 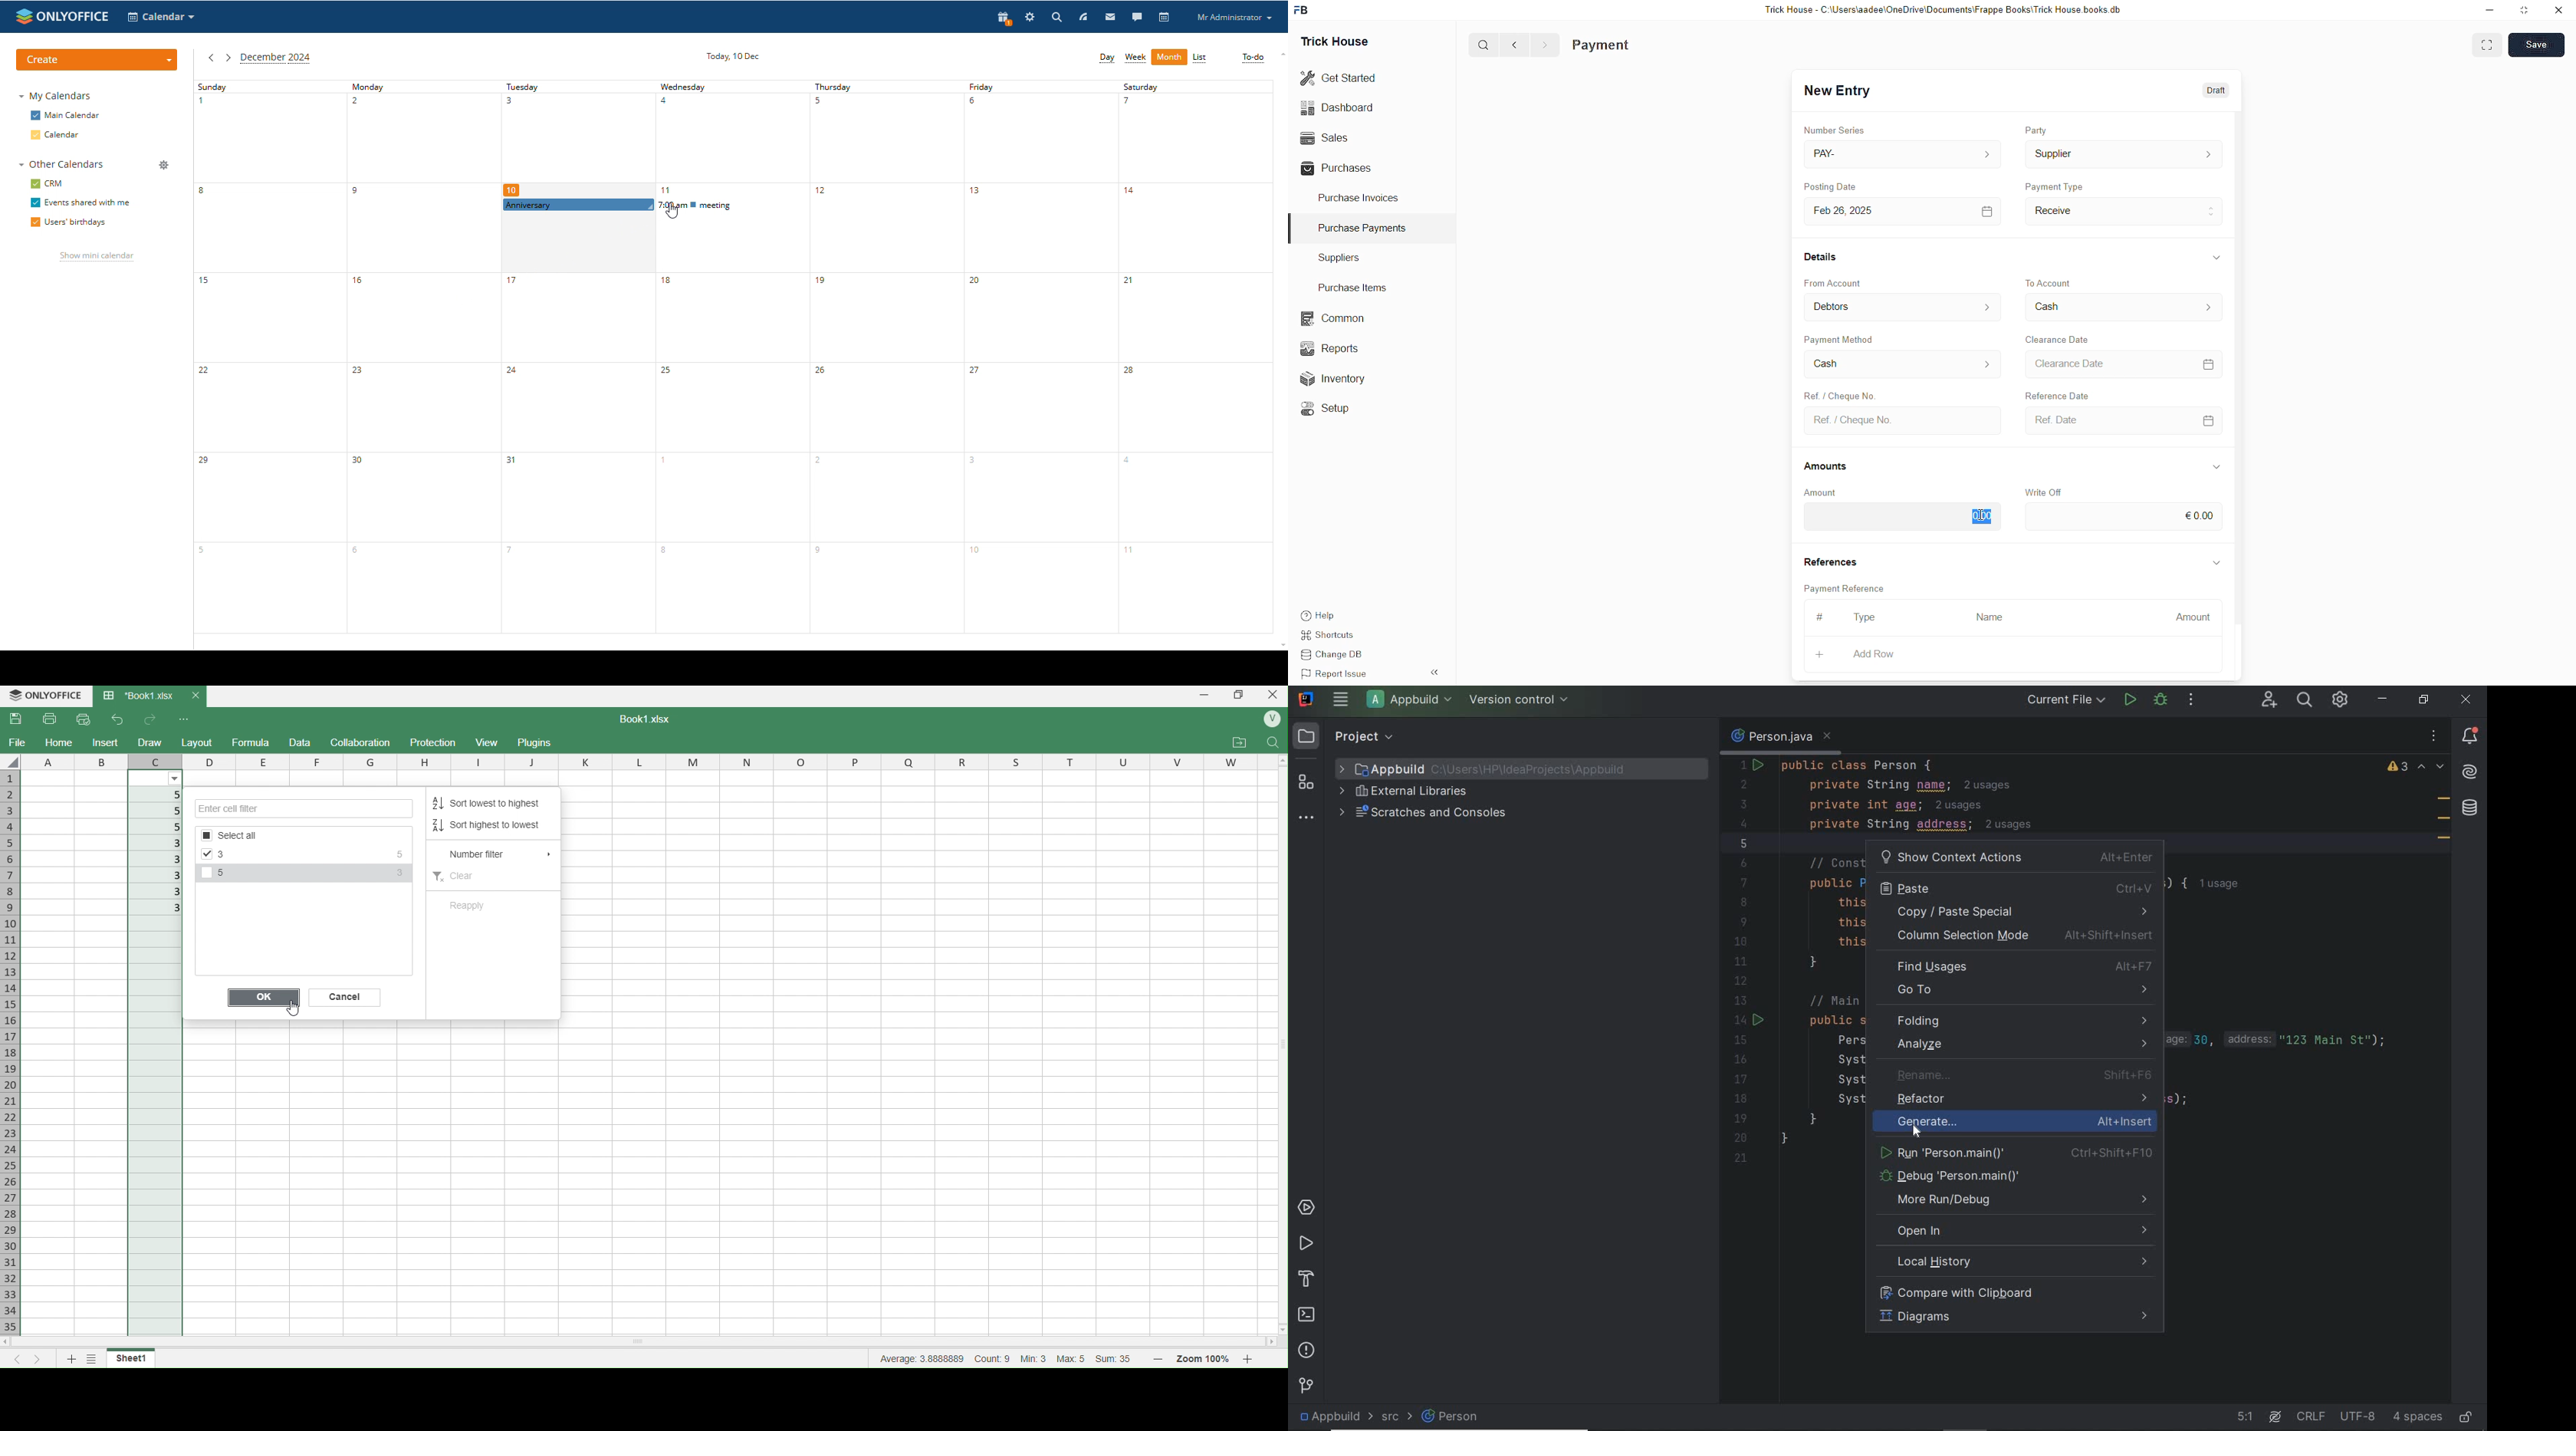 I want to click on Print File, so click(x=52, y=720).